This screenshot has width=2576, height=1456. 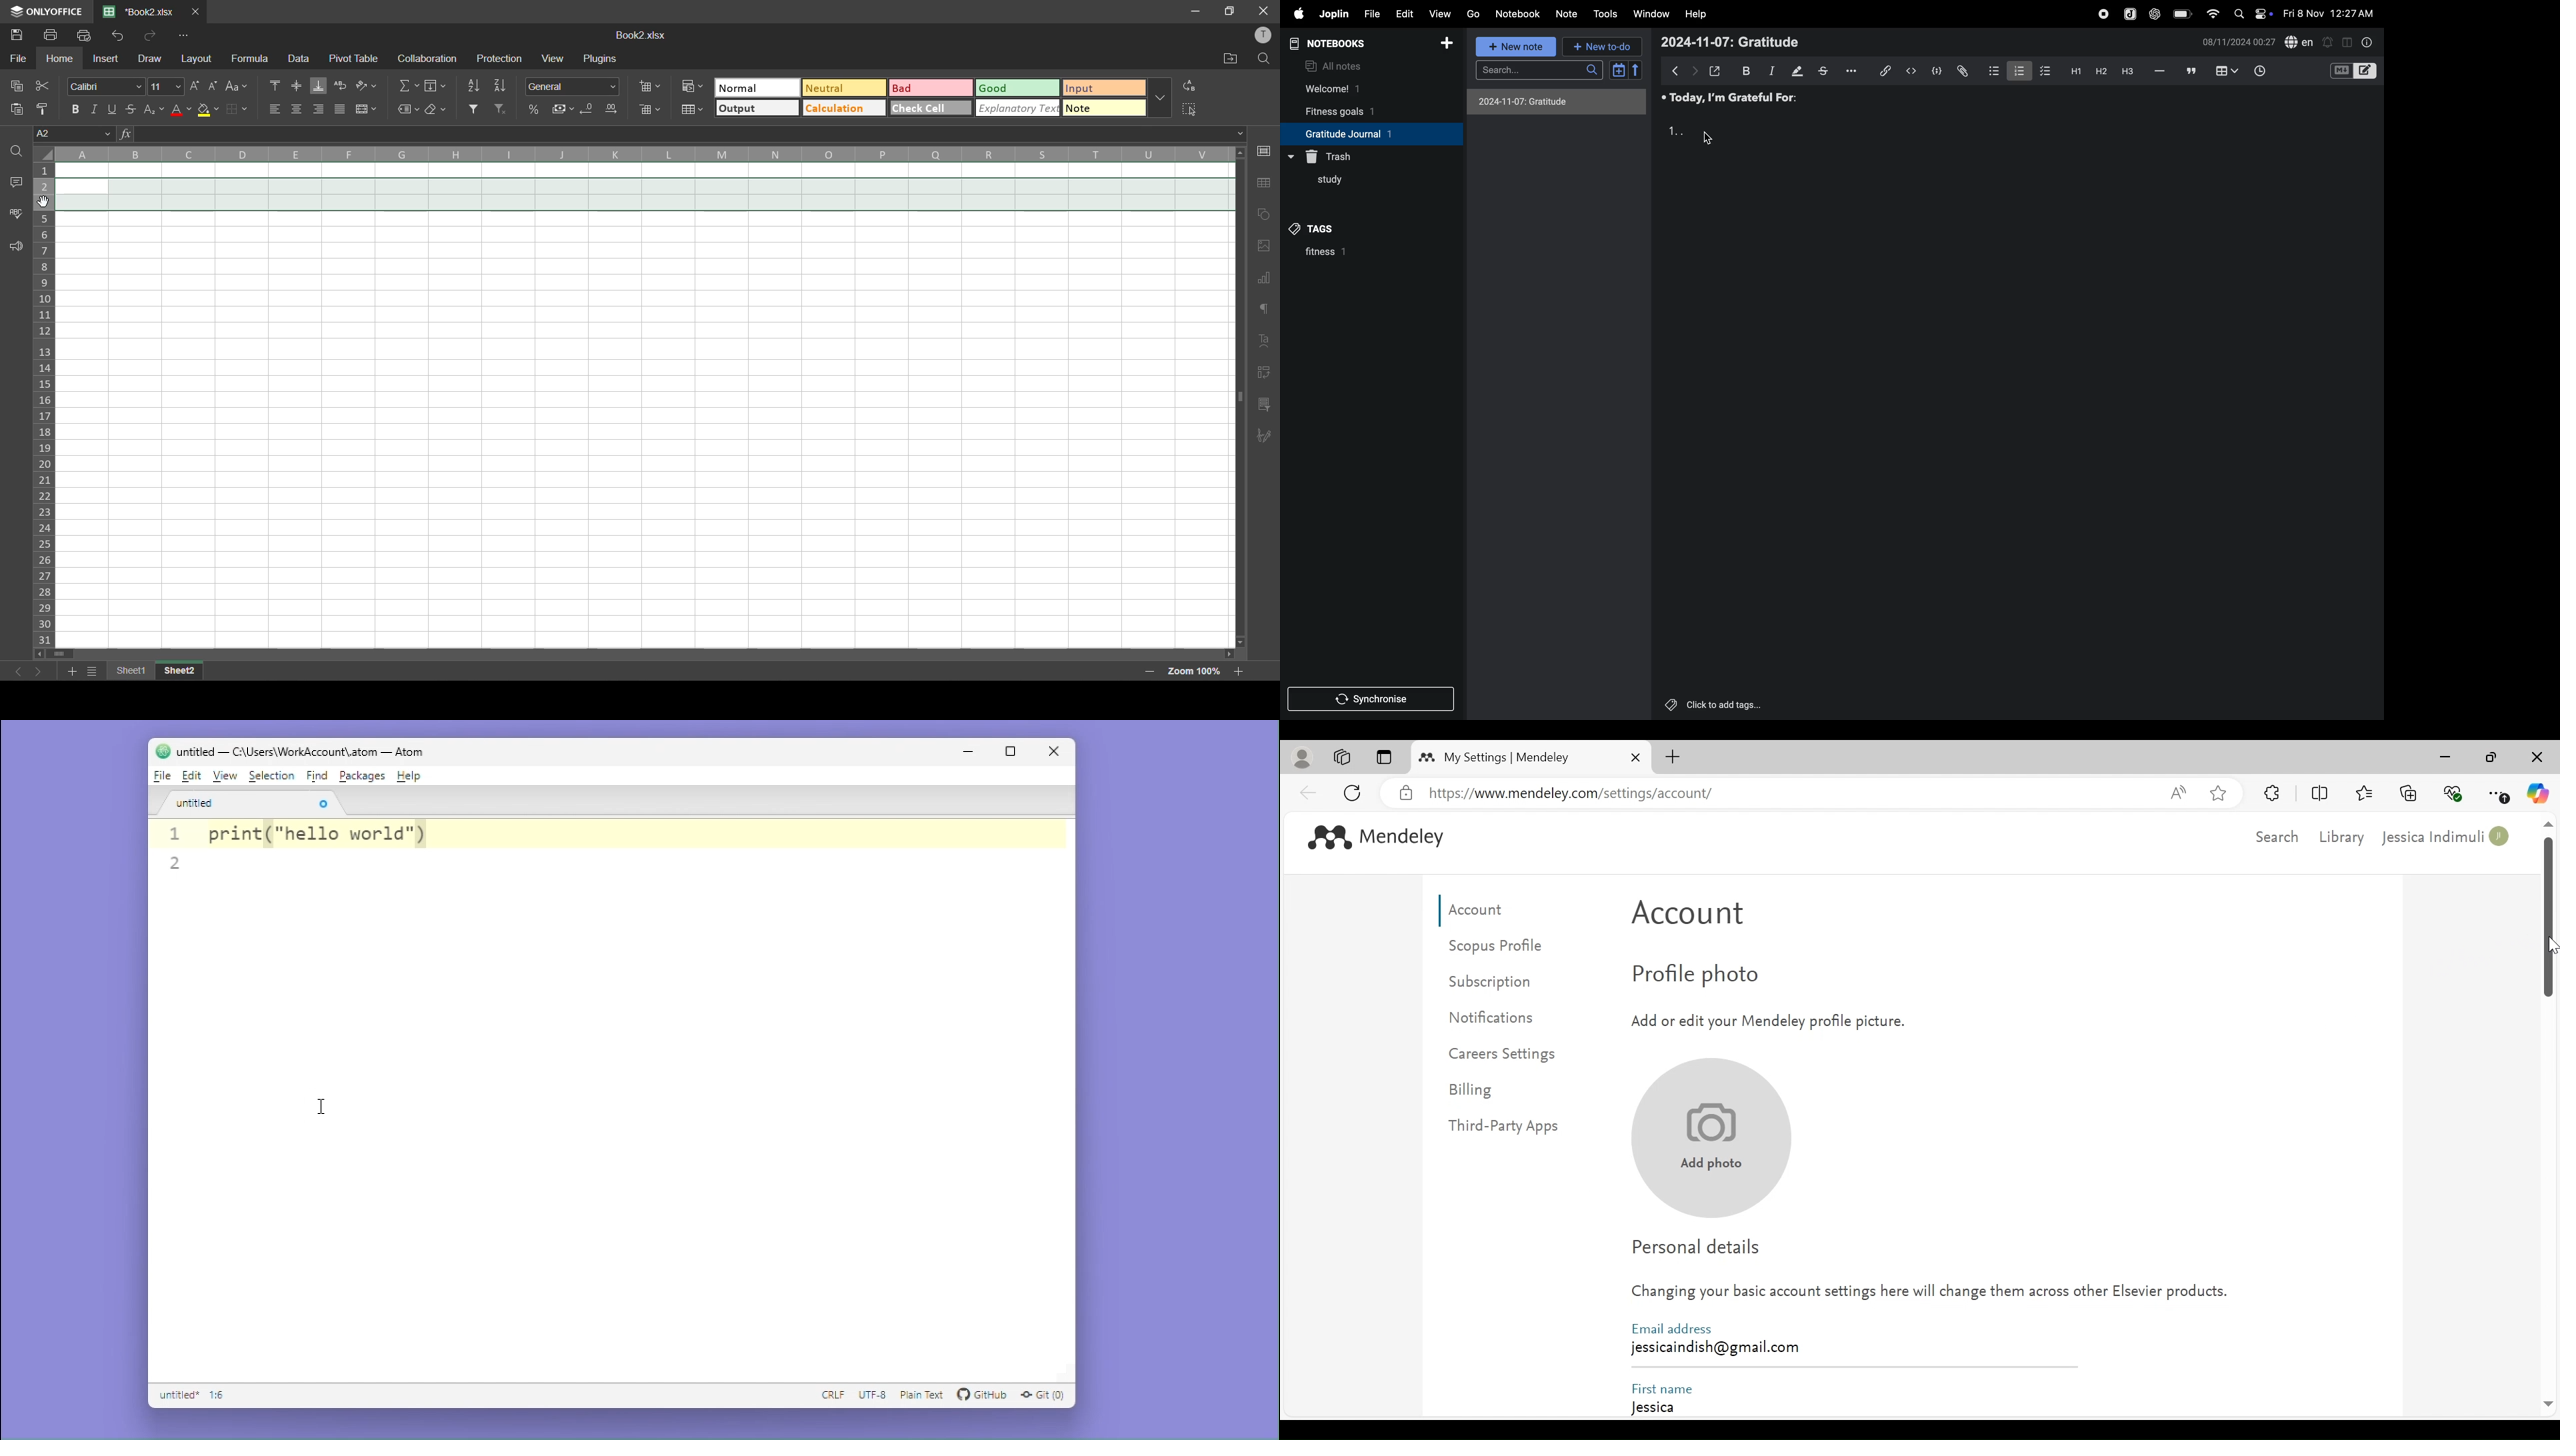 What do you see at coordinates (125, 134) in the screenshot?
I see `fx (formula)` at bounding box center [125, 134].